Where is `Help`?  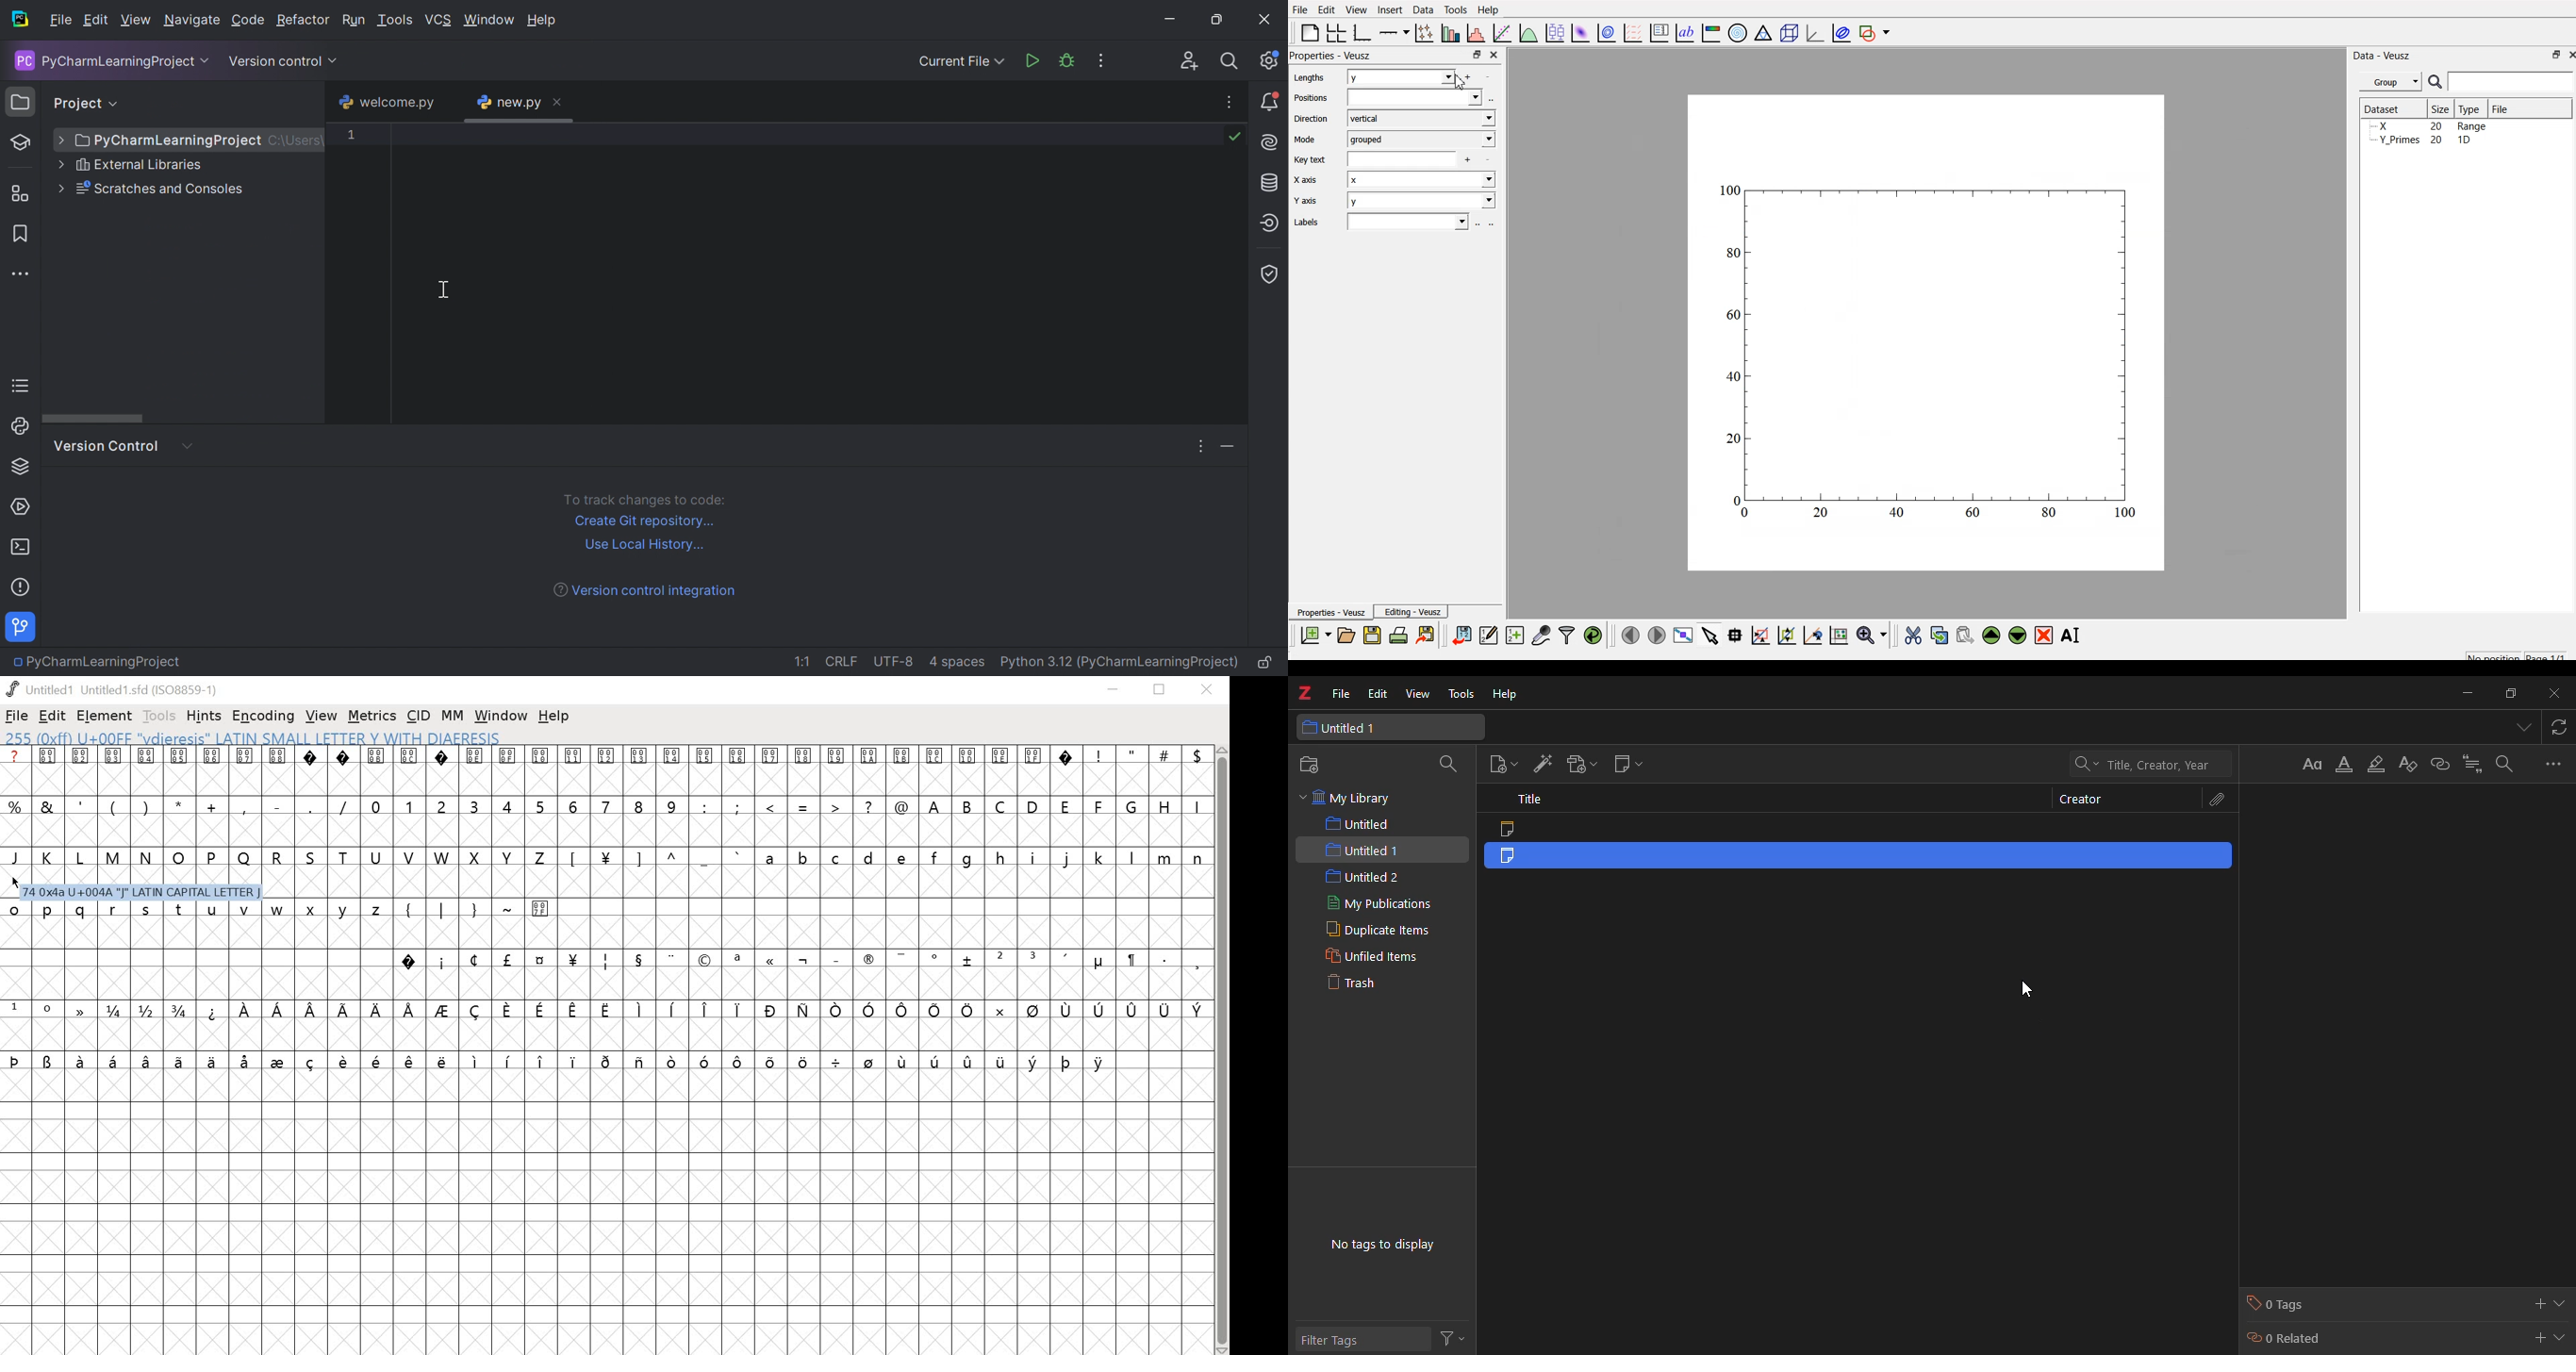 Help is located at coordinates (543, 20).